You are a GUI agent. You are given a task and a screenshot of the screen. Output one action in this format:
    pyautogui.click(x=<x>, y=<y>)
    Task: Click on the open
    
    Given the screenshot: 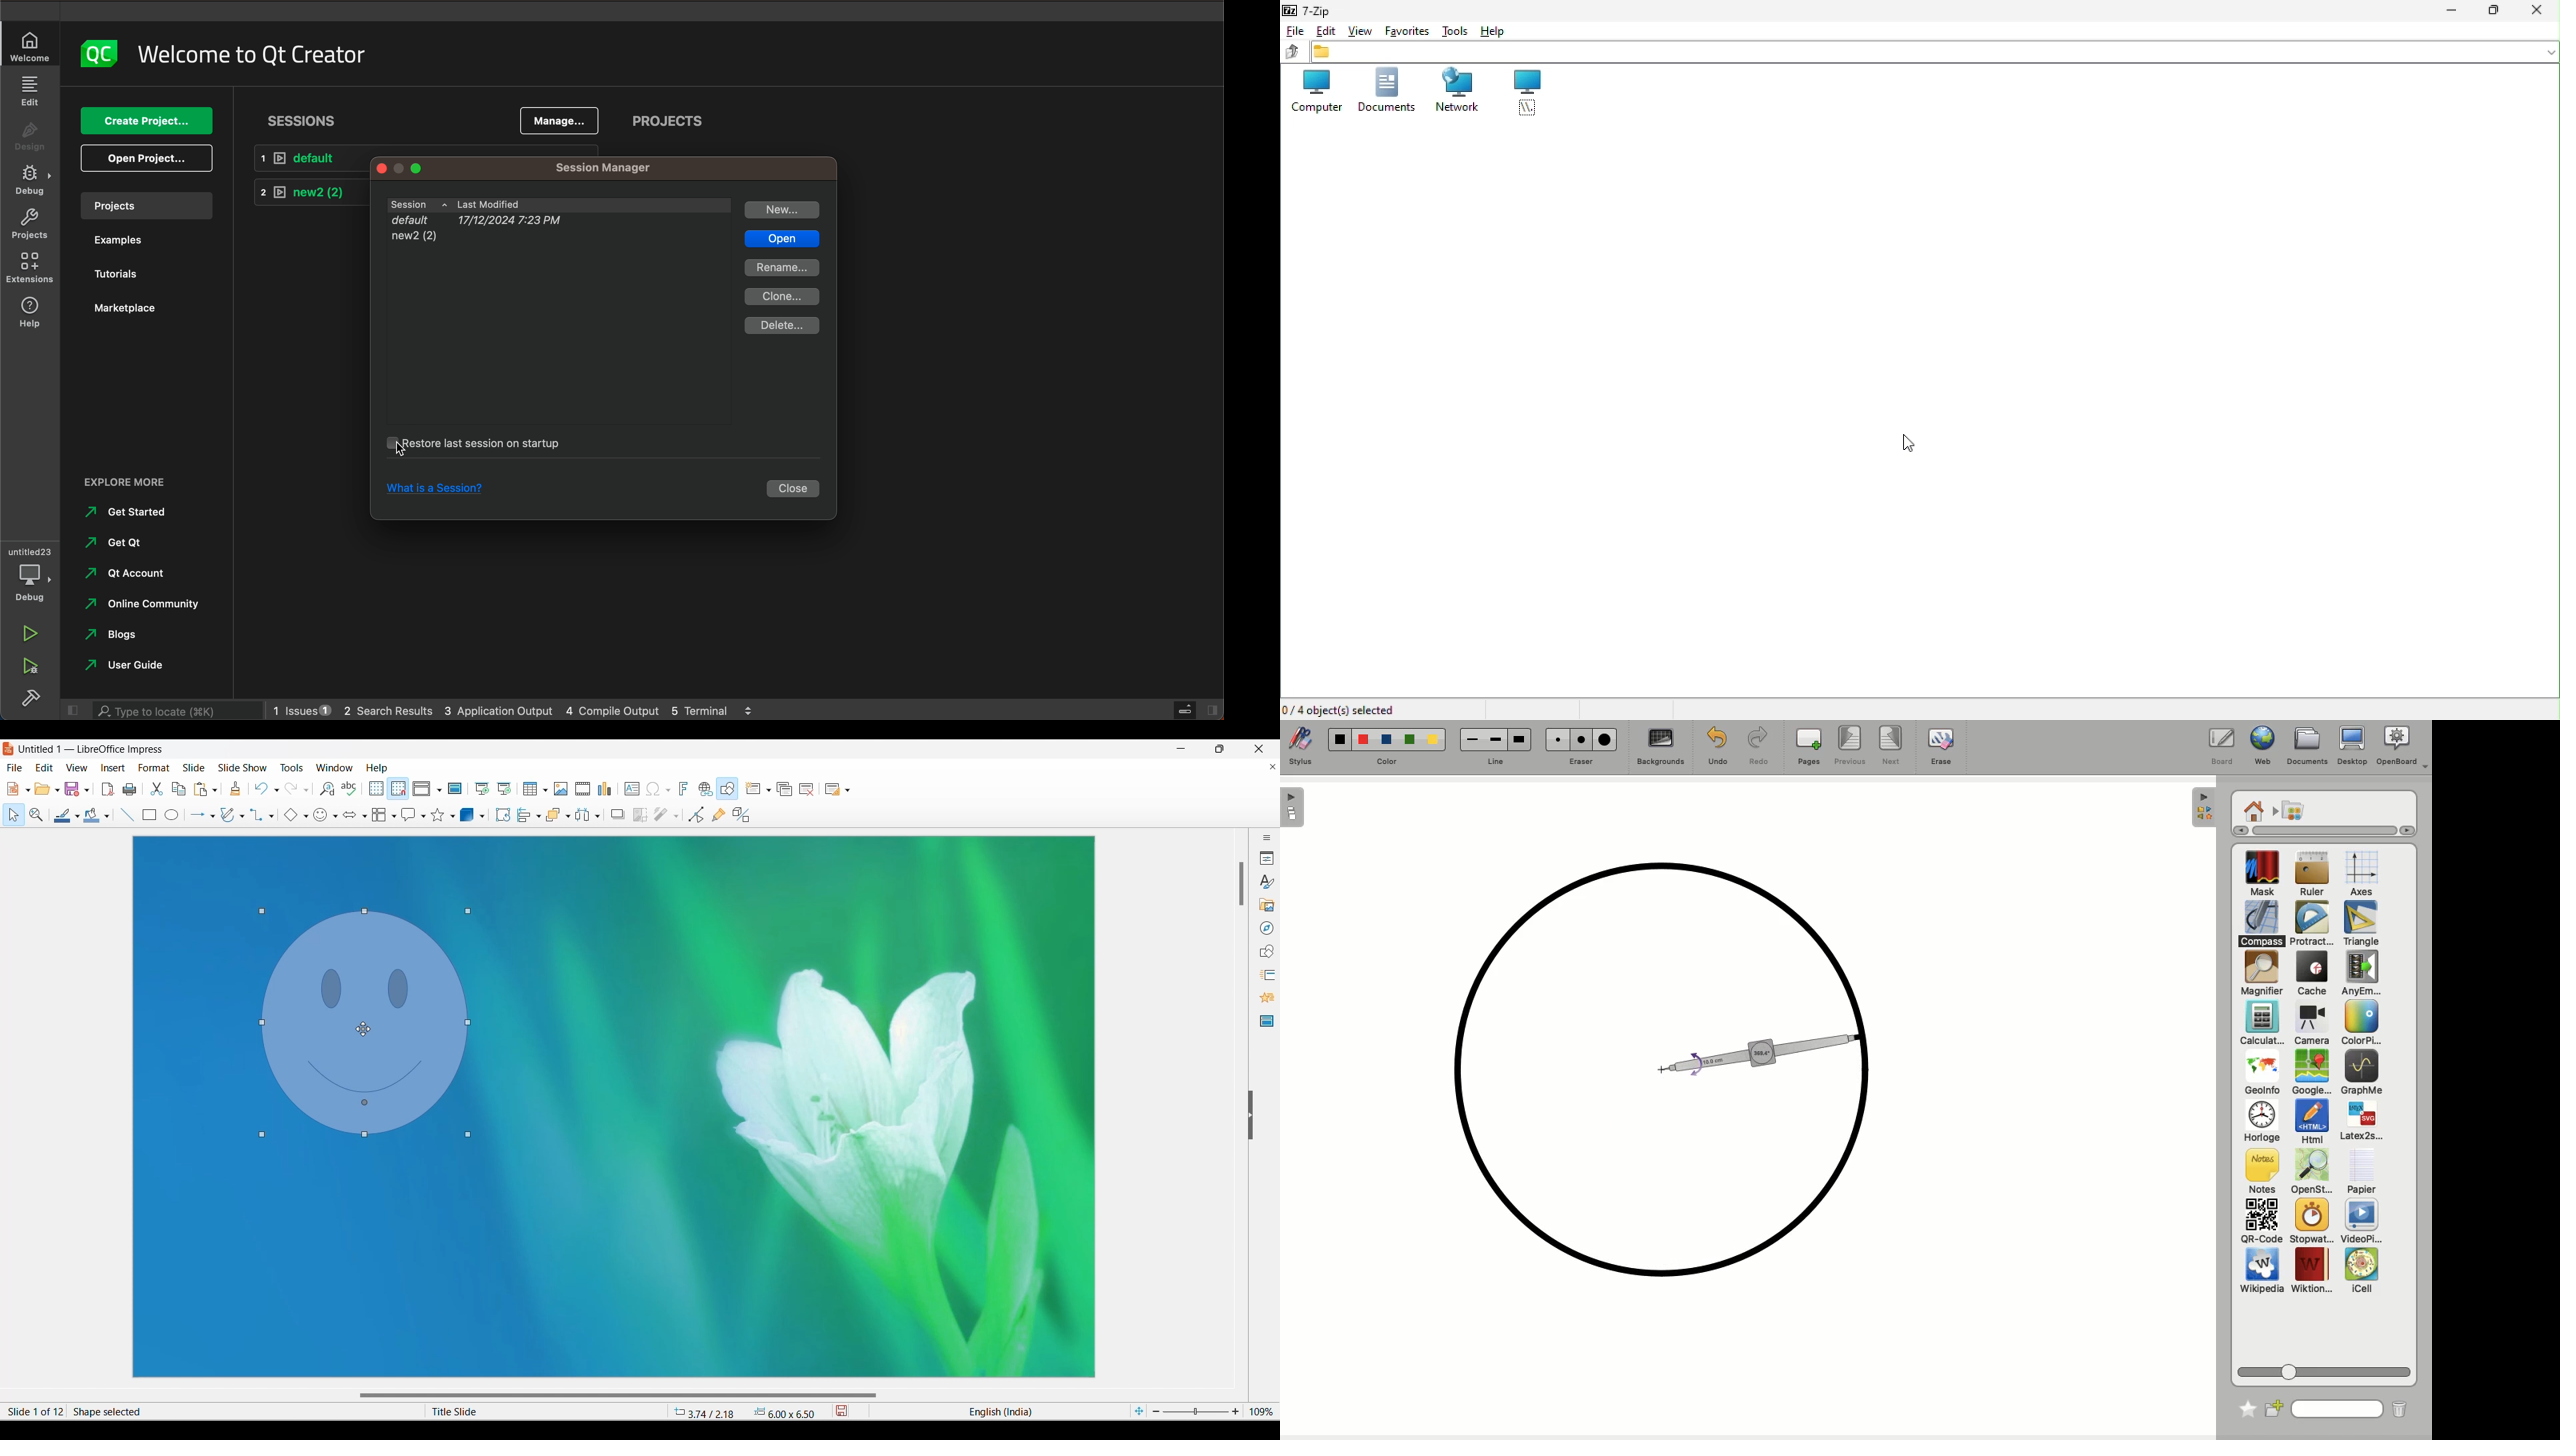 What is the action you would take?
    pyautogui.click(x=781, y=238)
    